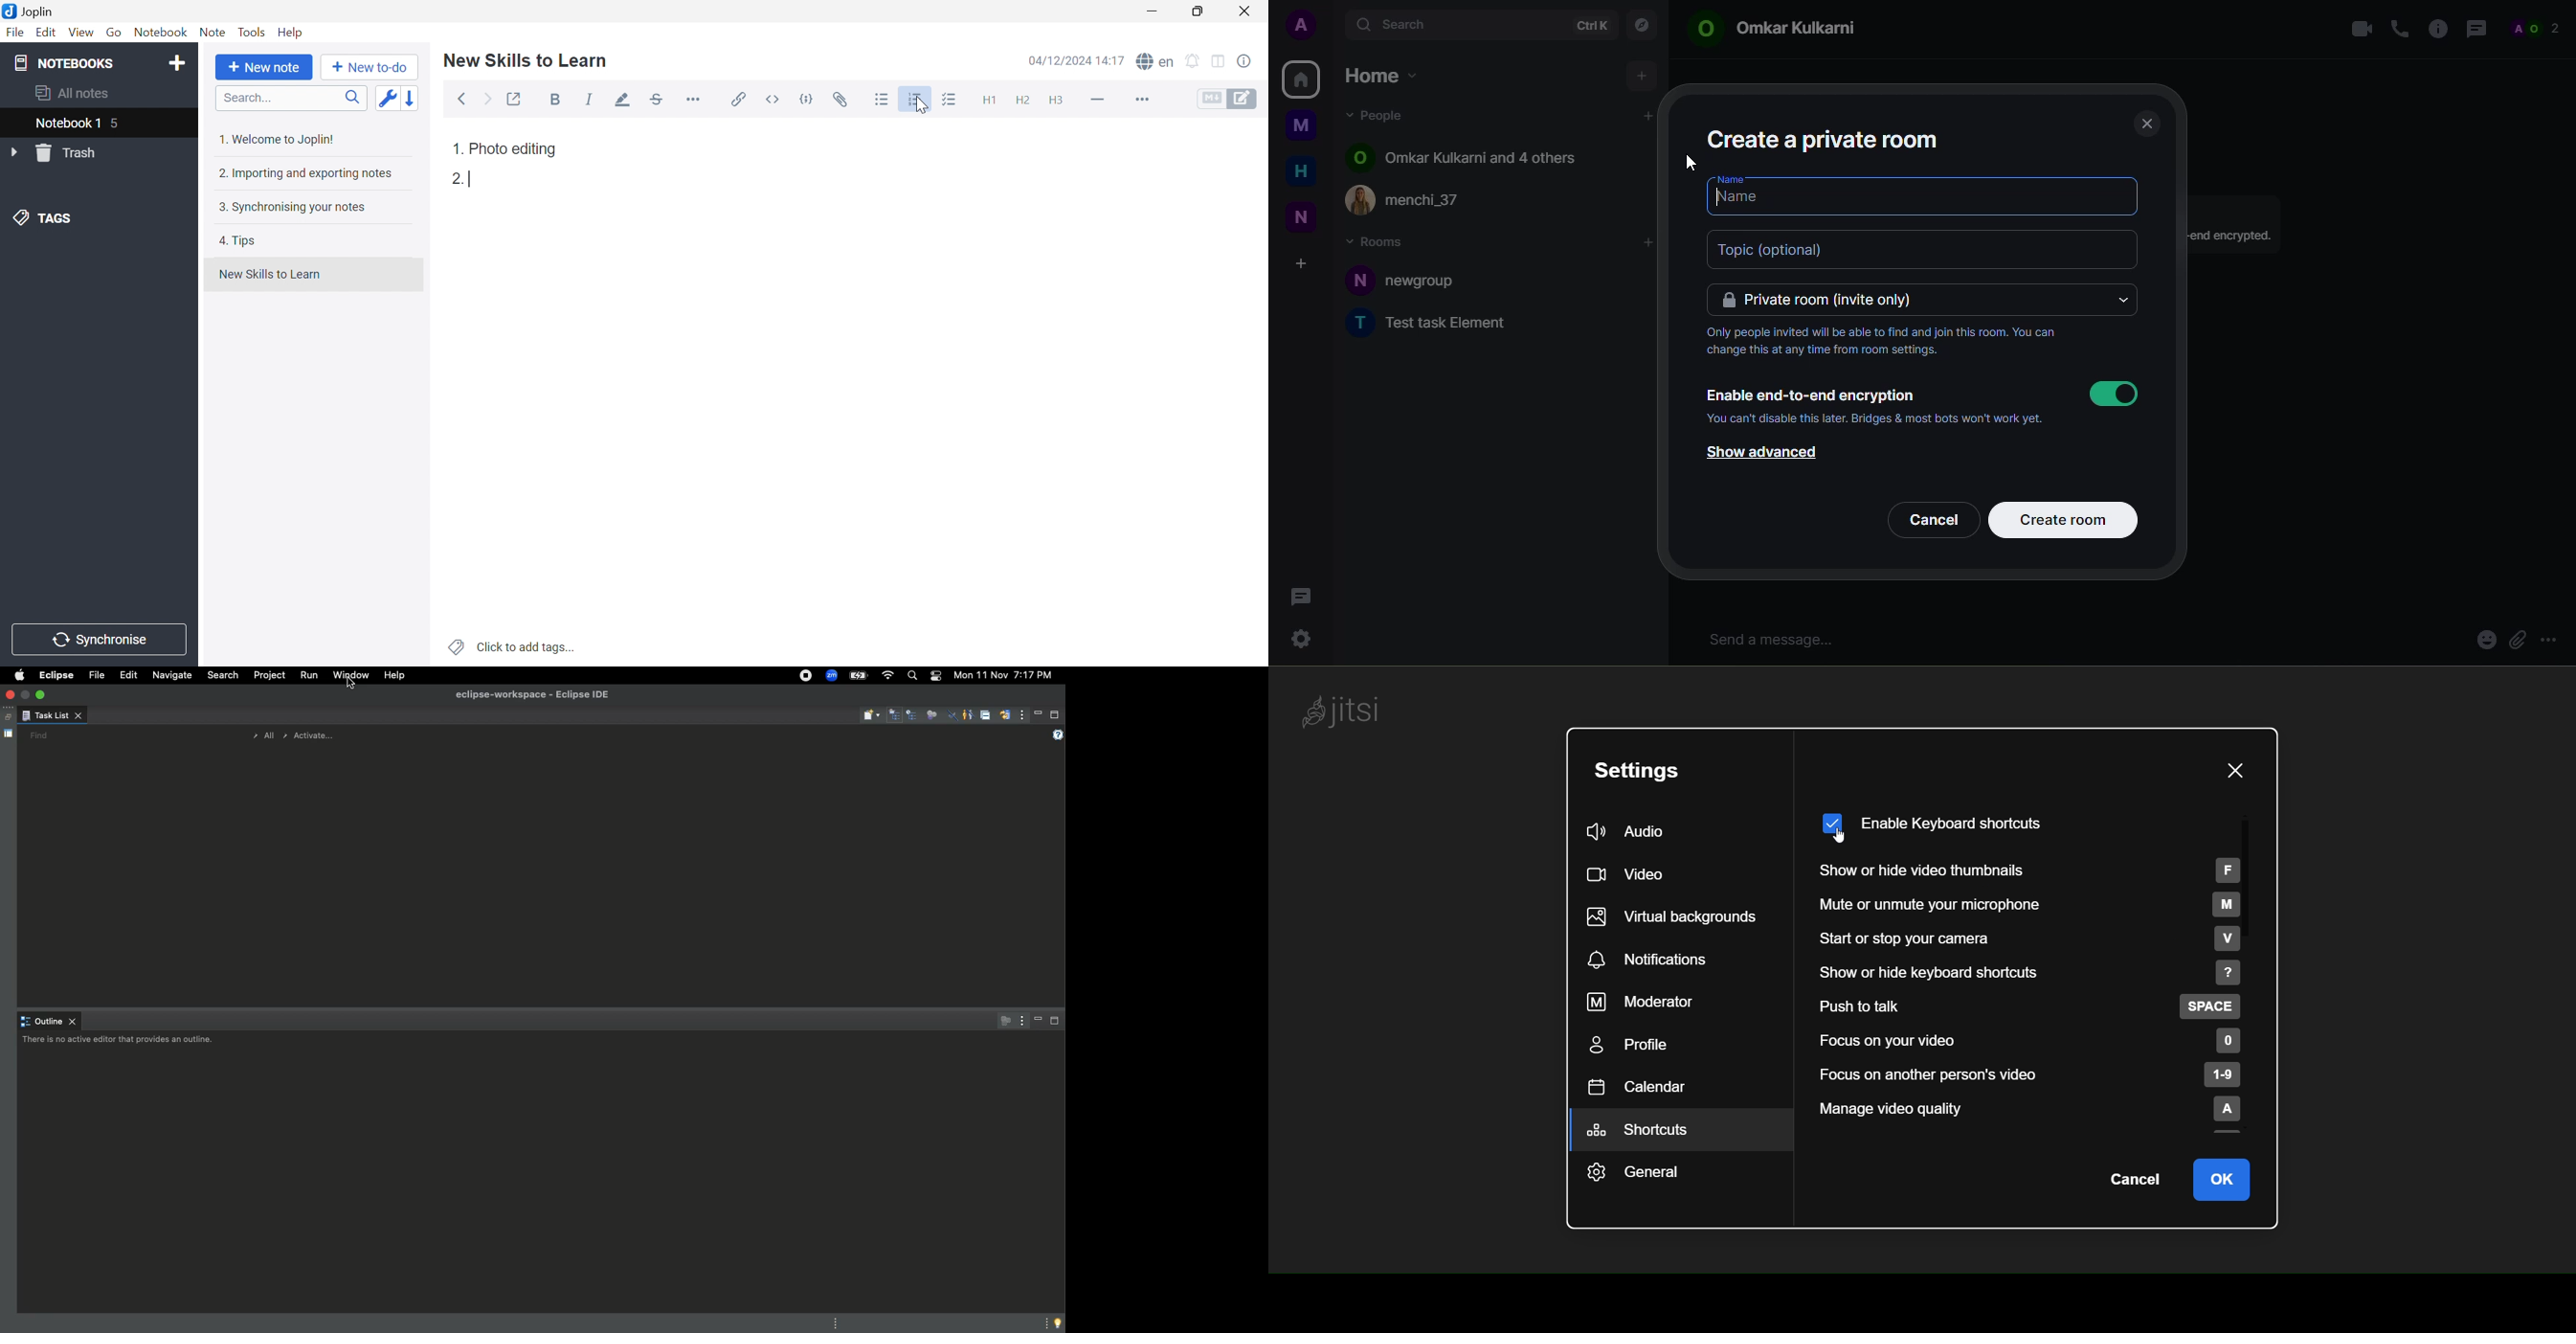 This screenshot has width=2576, height=1344. Describe the element at coordinates (223, 677) in the screenshot. I see `Search` at that location.